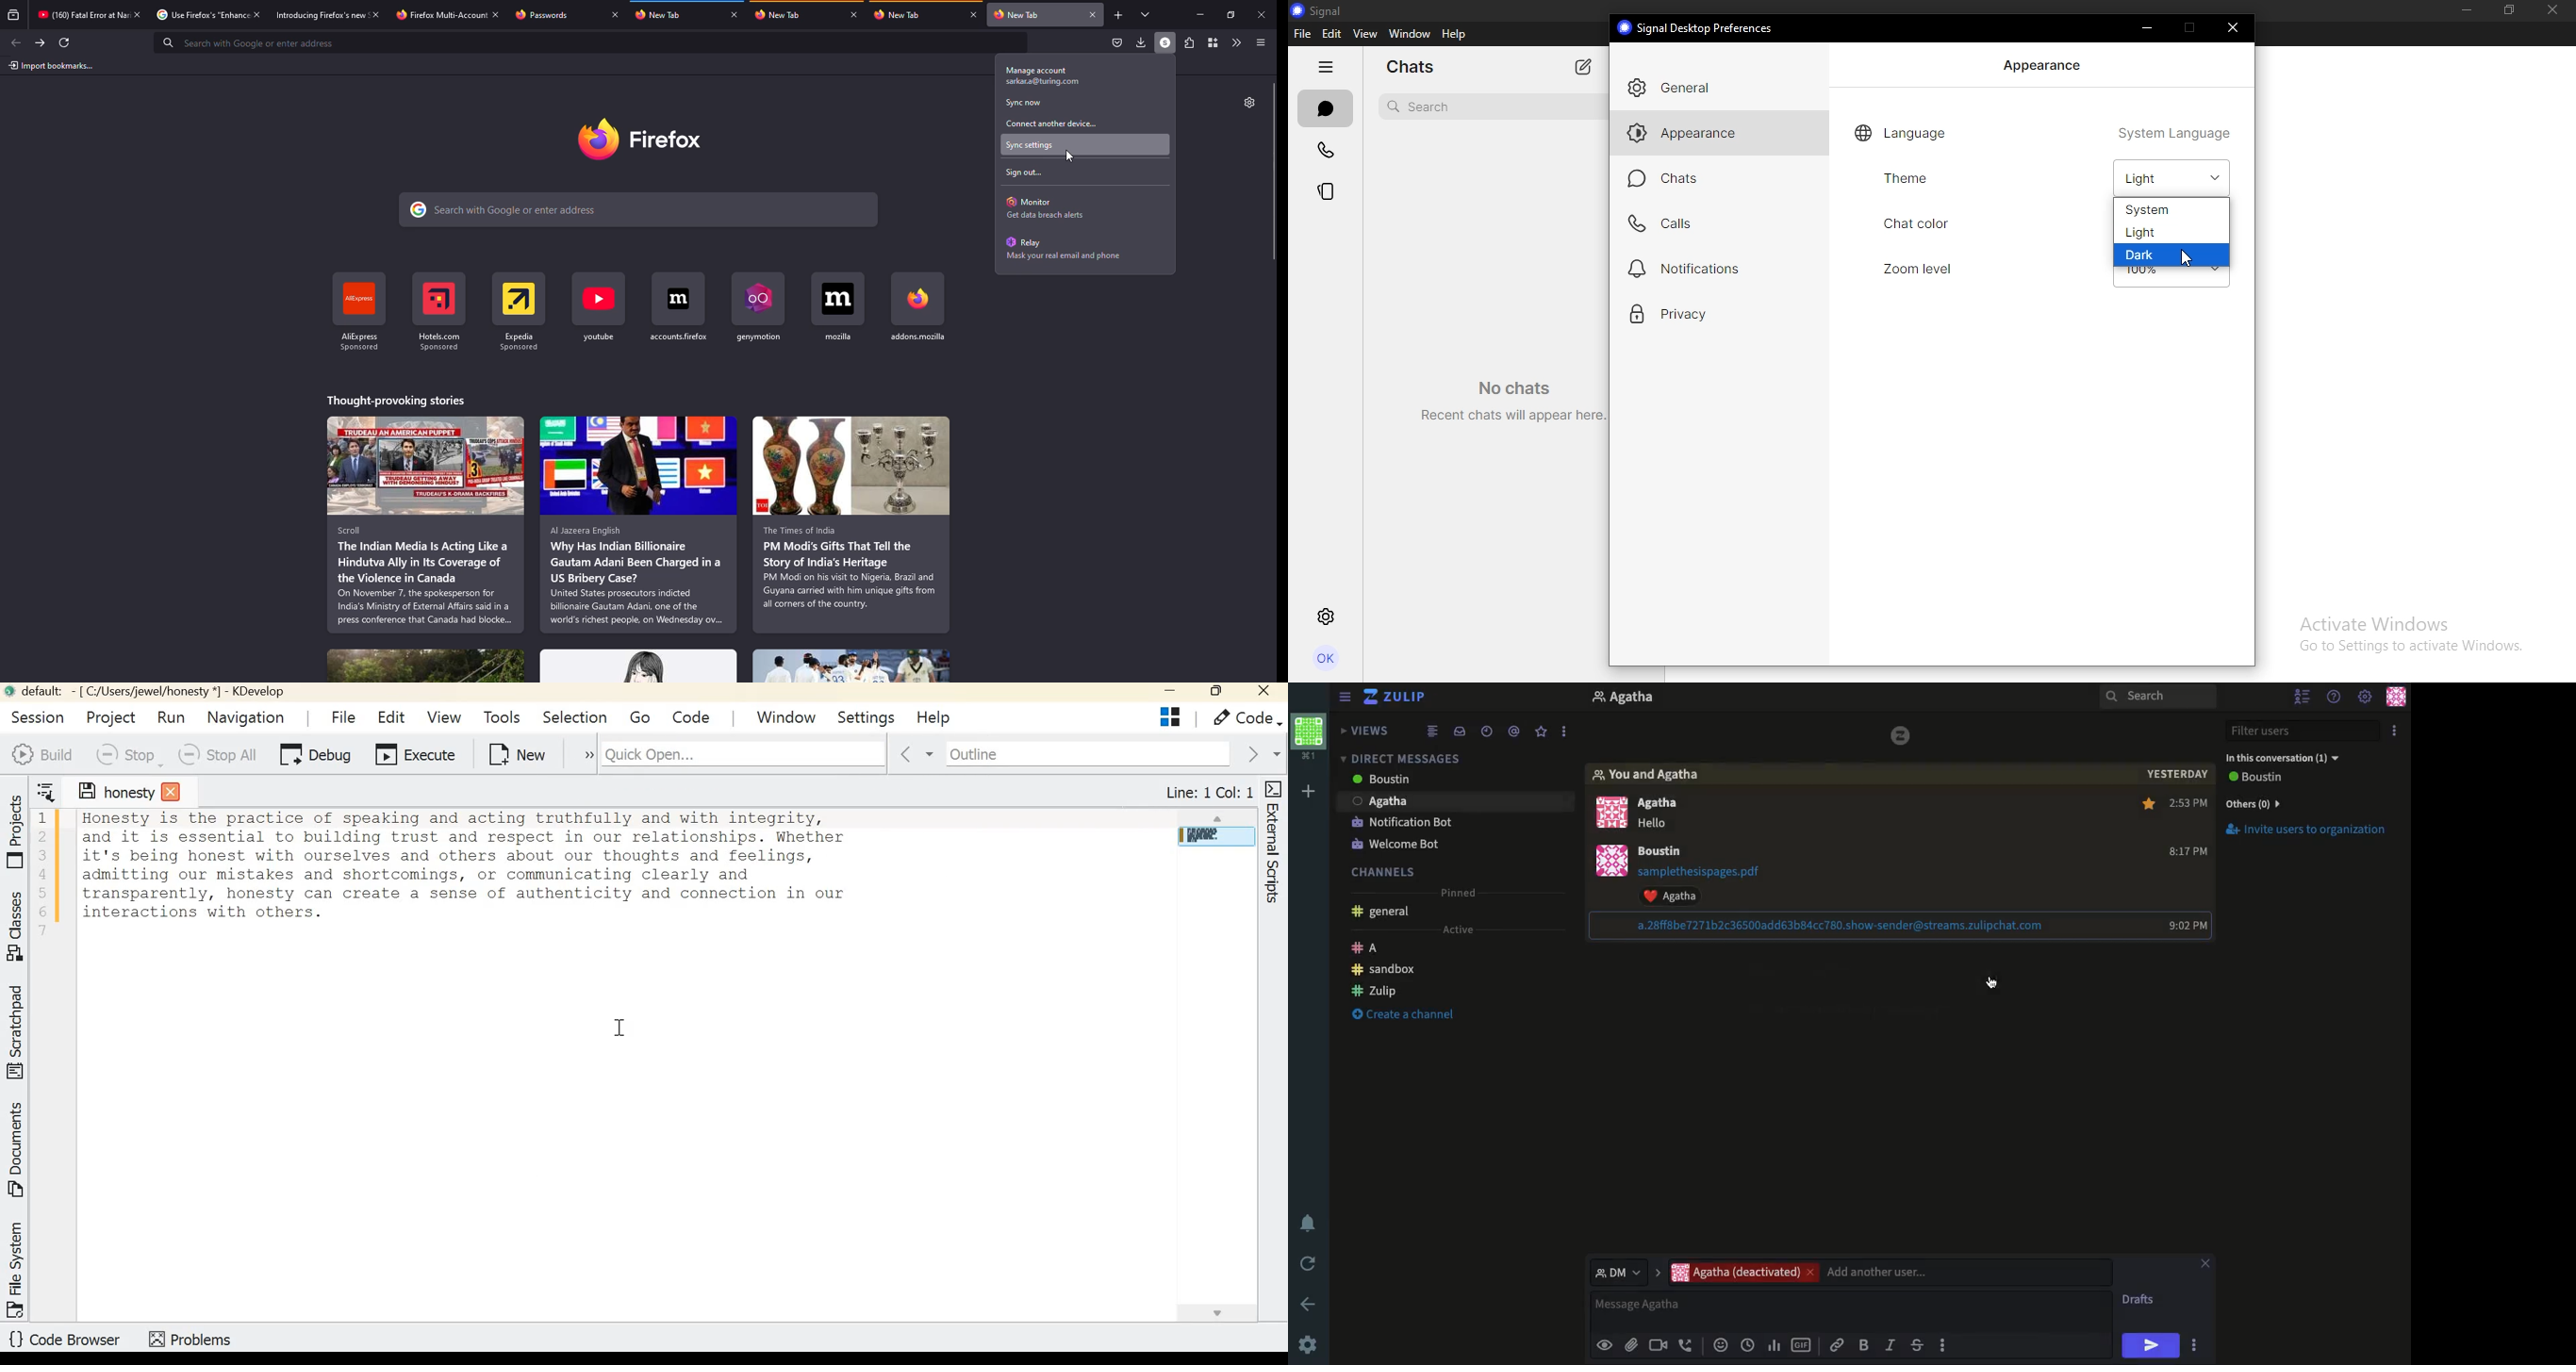 The image size is (2576, 1372). Describe the element at coordinates (639, 138) in the screenshot. I see `firefox` at that location.